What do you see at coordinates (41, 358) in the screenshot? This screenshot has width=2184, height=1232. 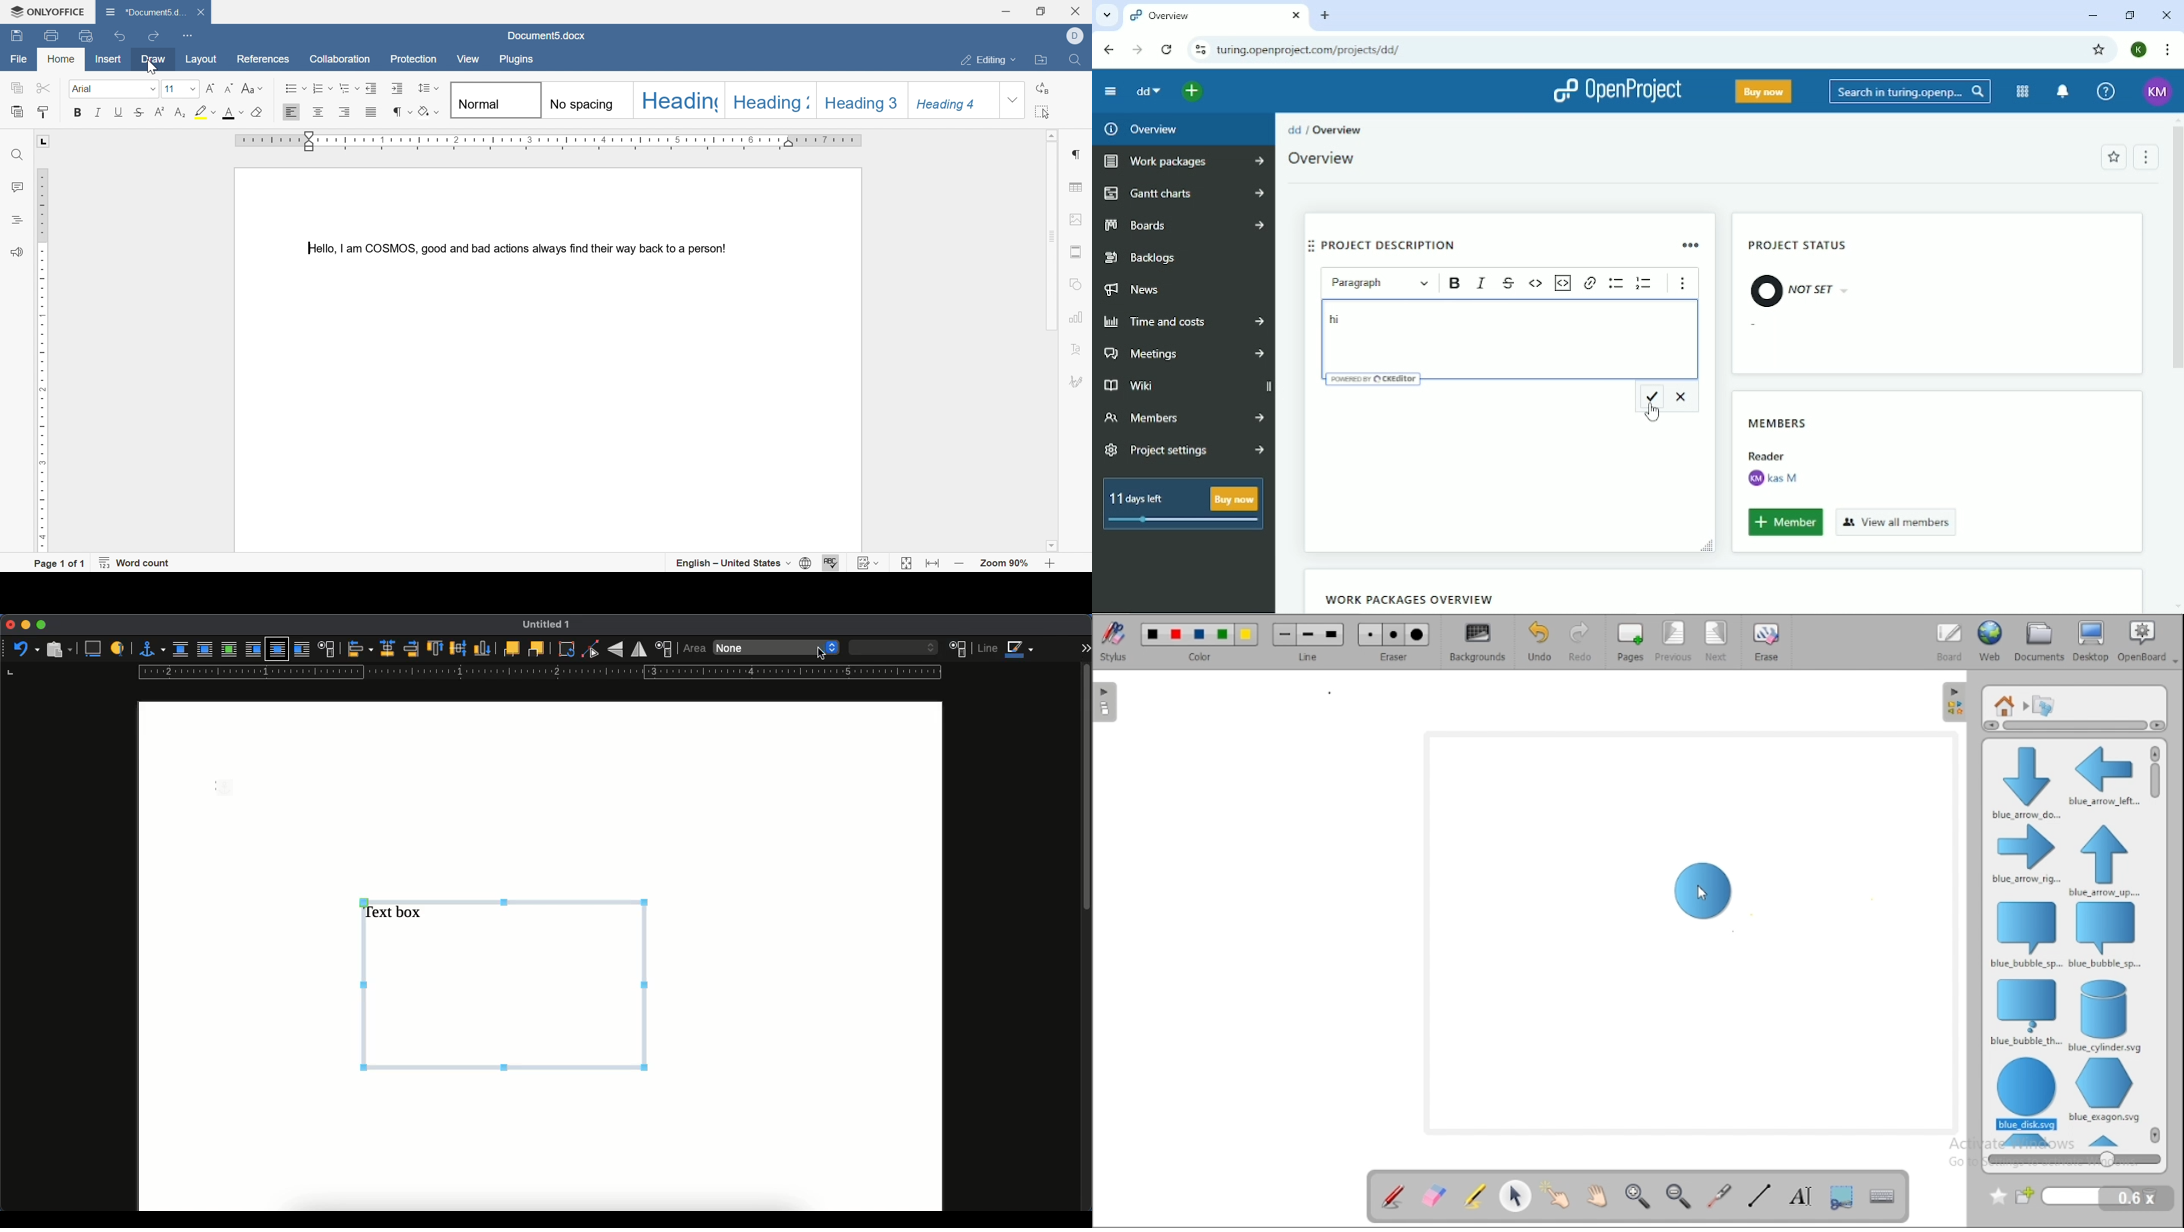 I see `ruler` at bounding box center [41, 358].